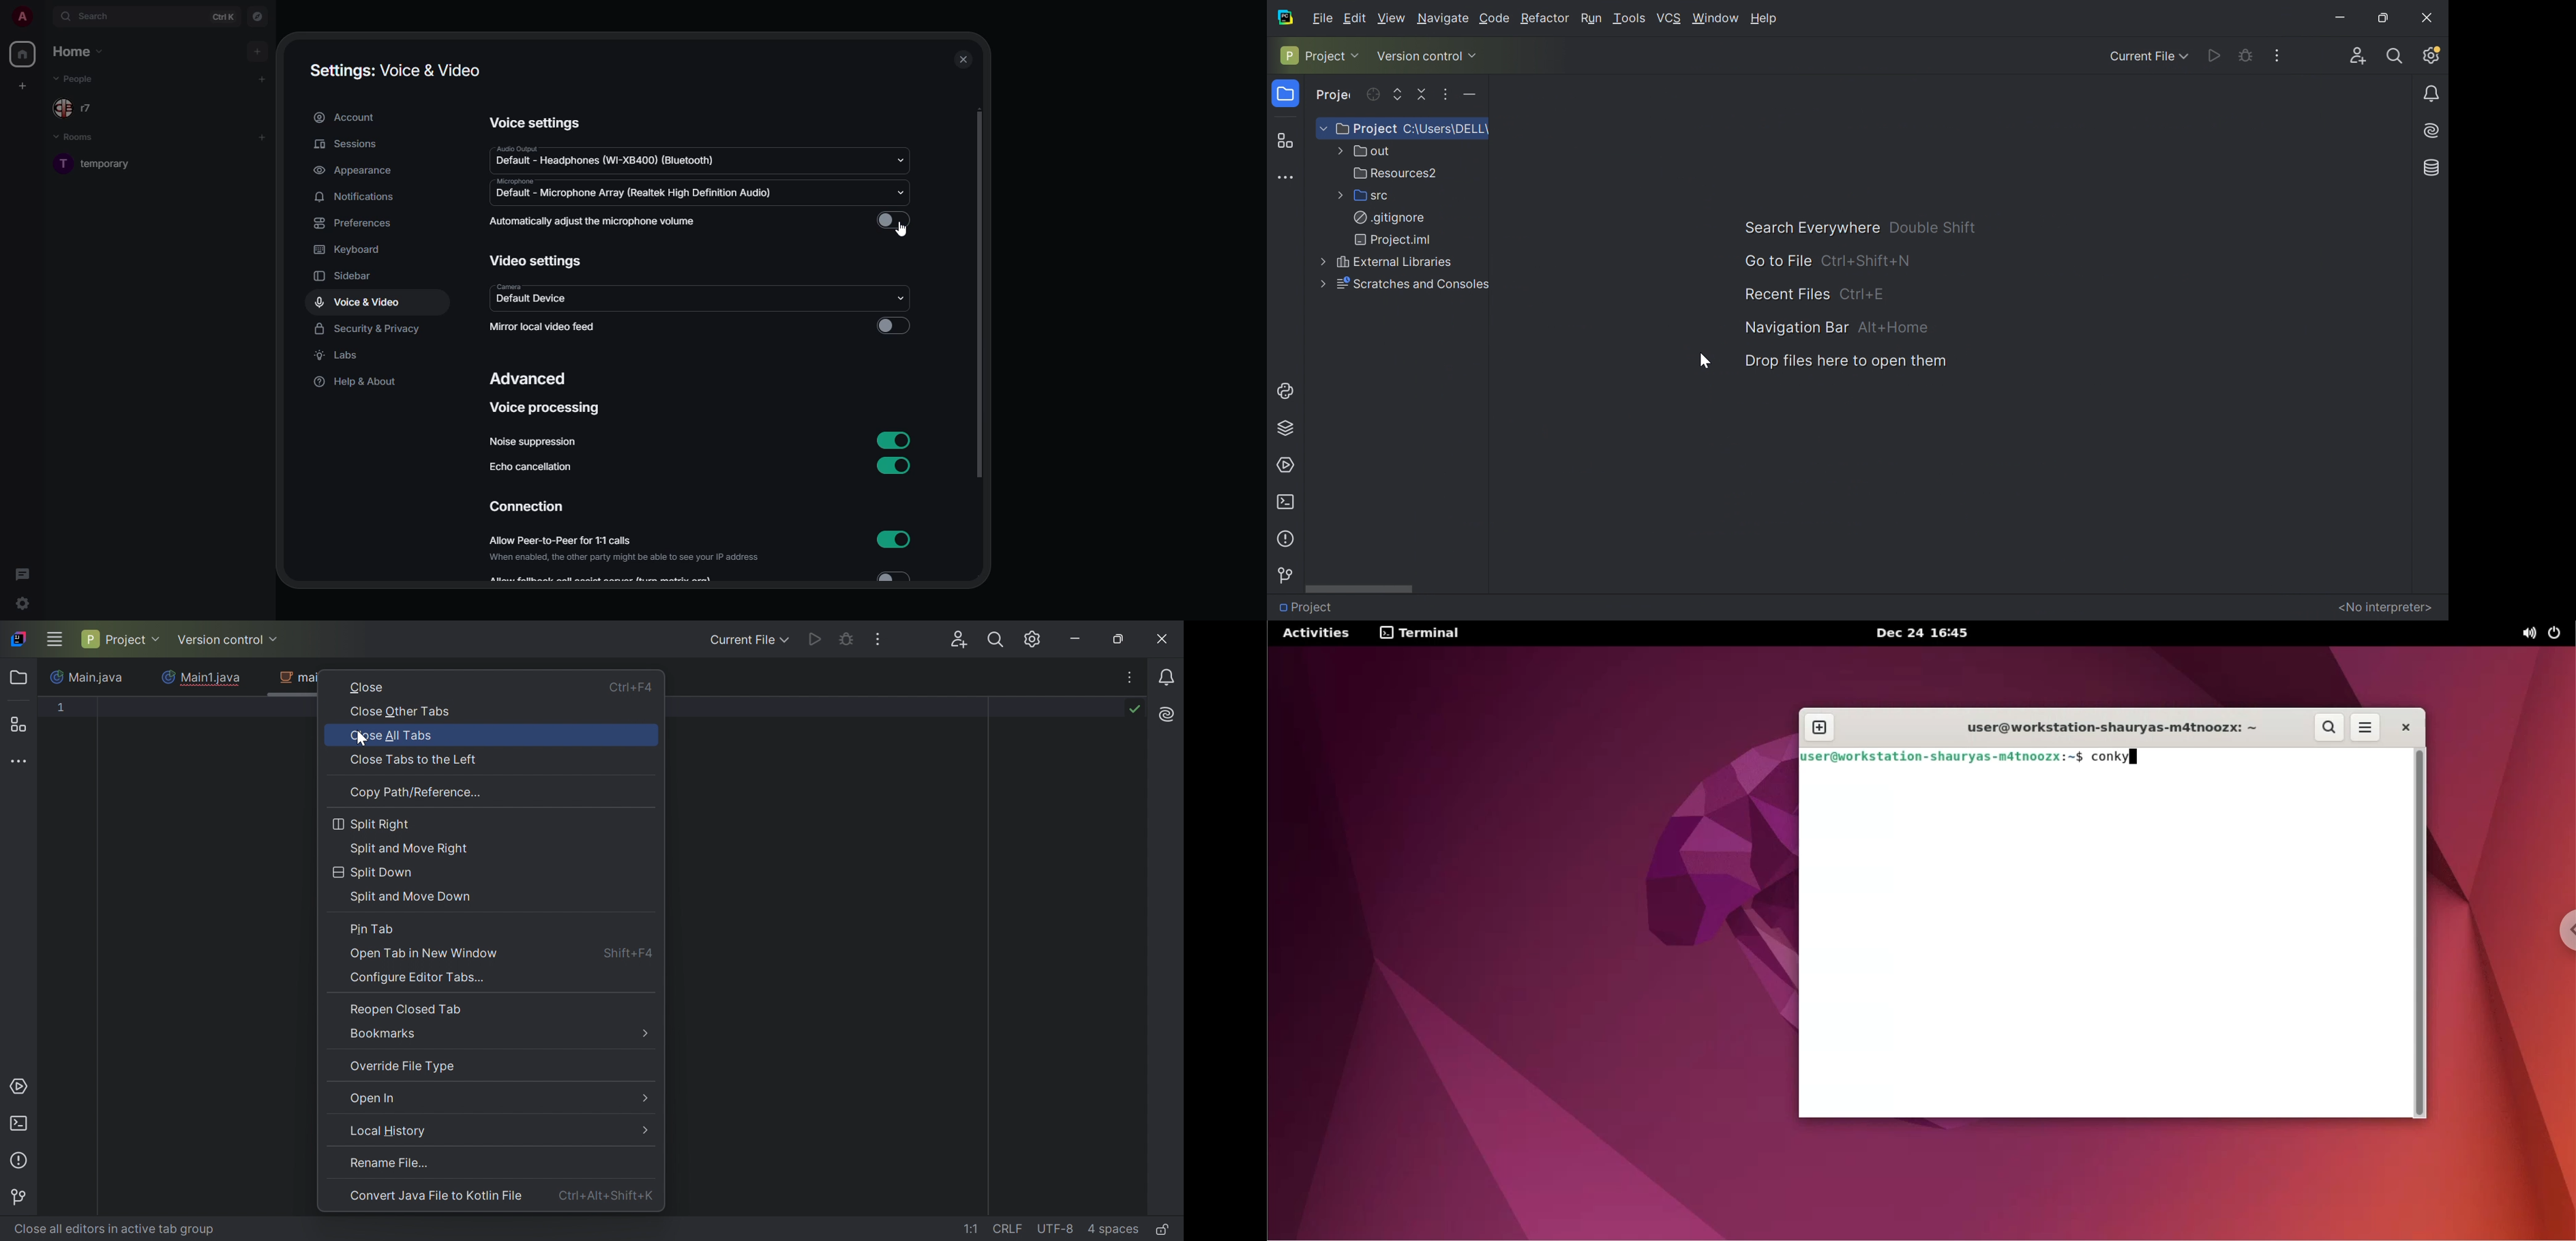 This screenshot has width=2576, height=1260. I want to click on Resources2, so click(1394, 173).